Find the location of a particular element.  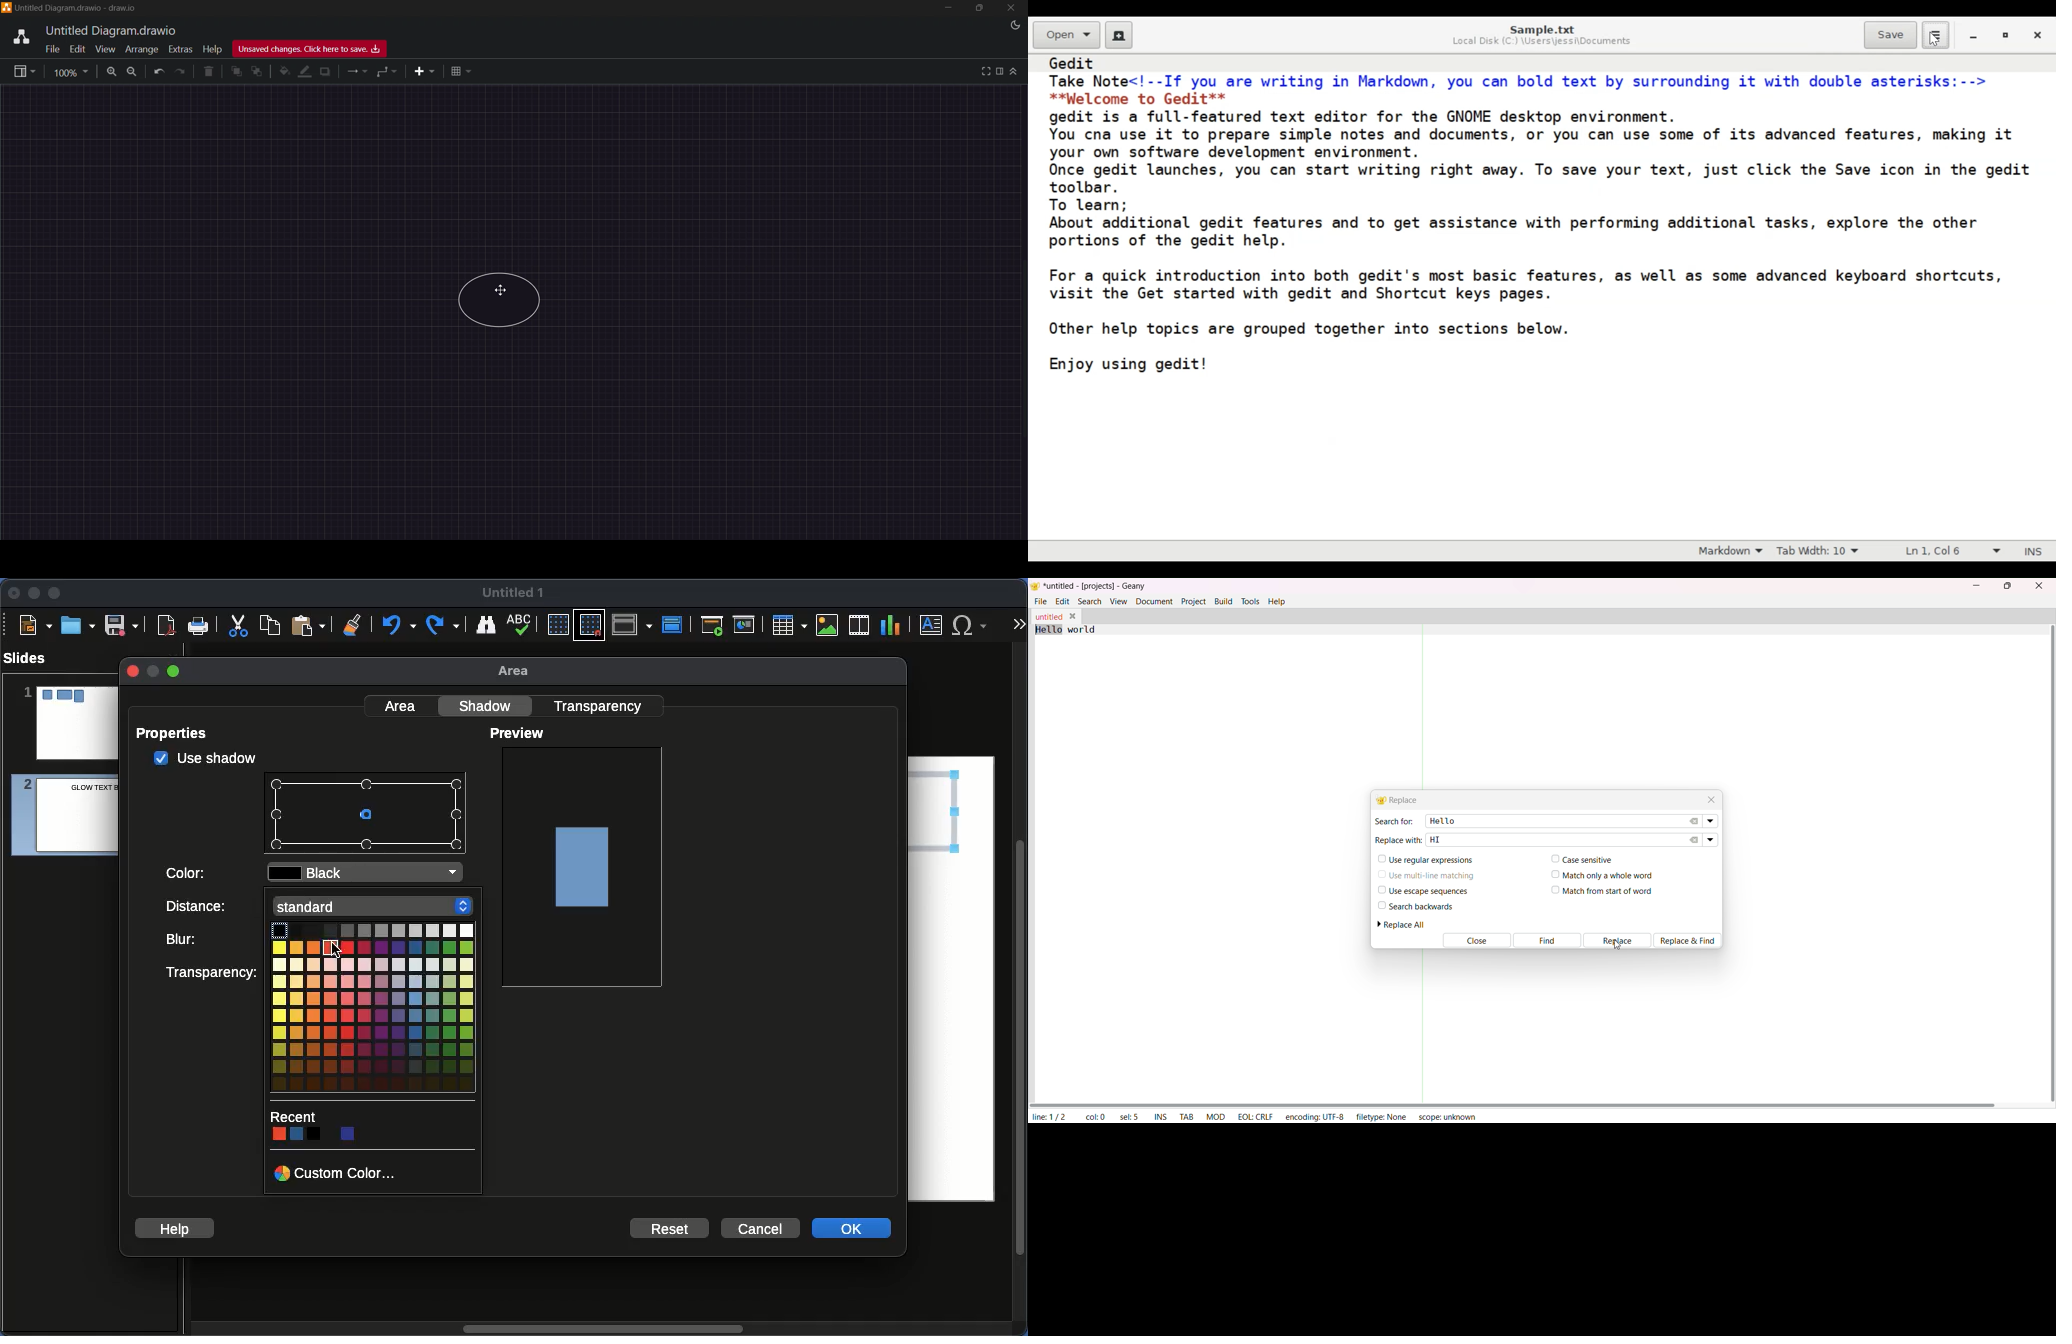

Ln 1,  Col 6 is located at coordinates (1949, 551).